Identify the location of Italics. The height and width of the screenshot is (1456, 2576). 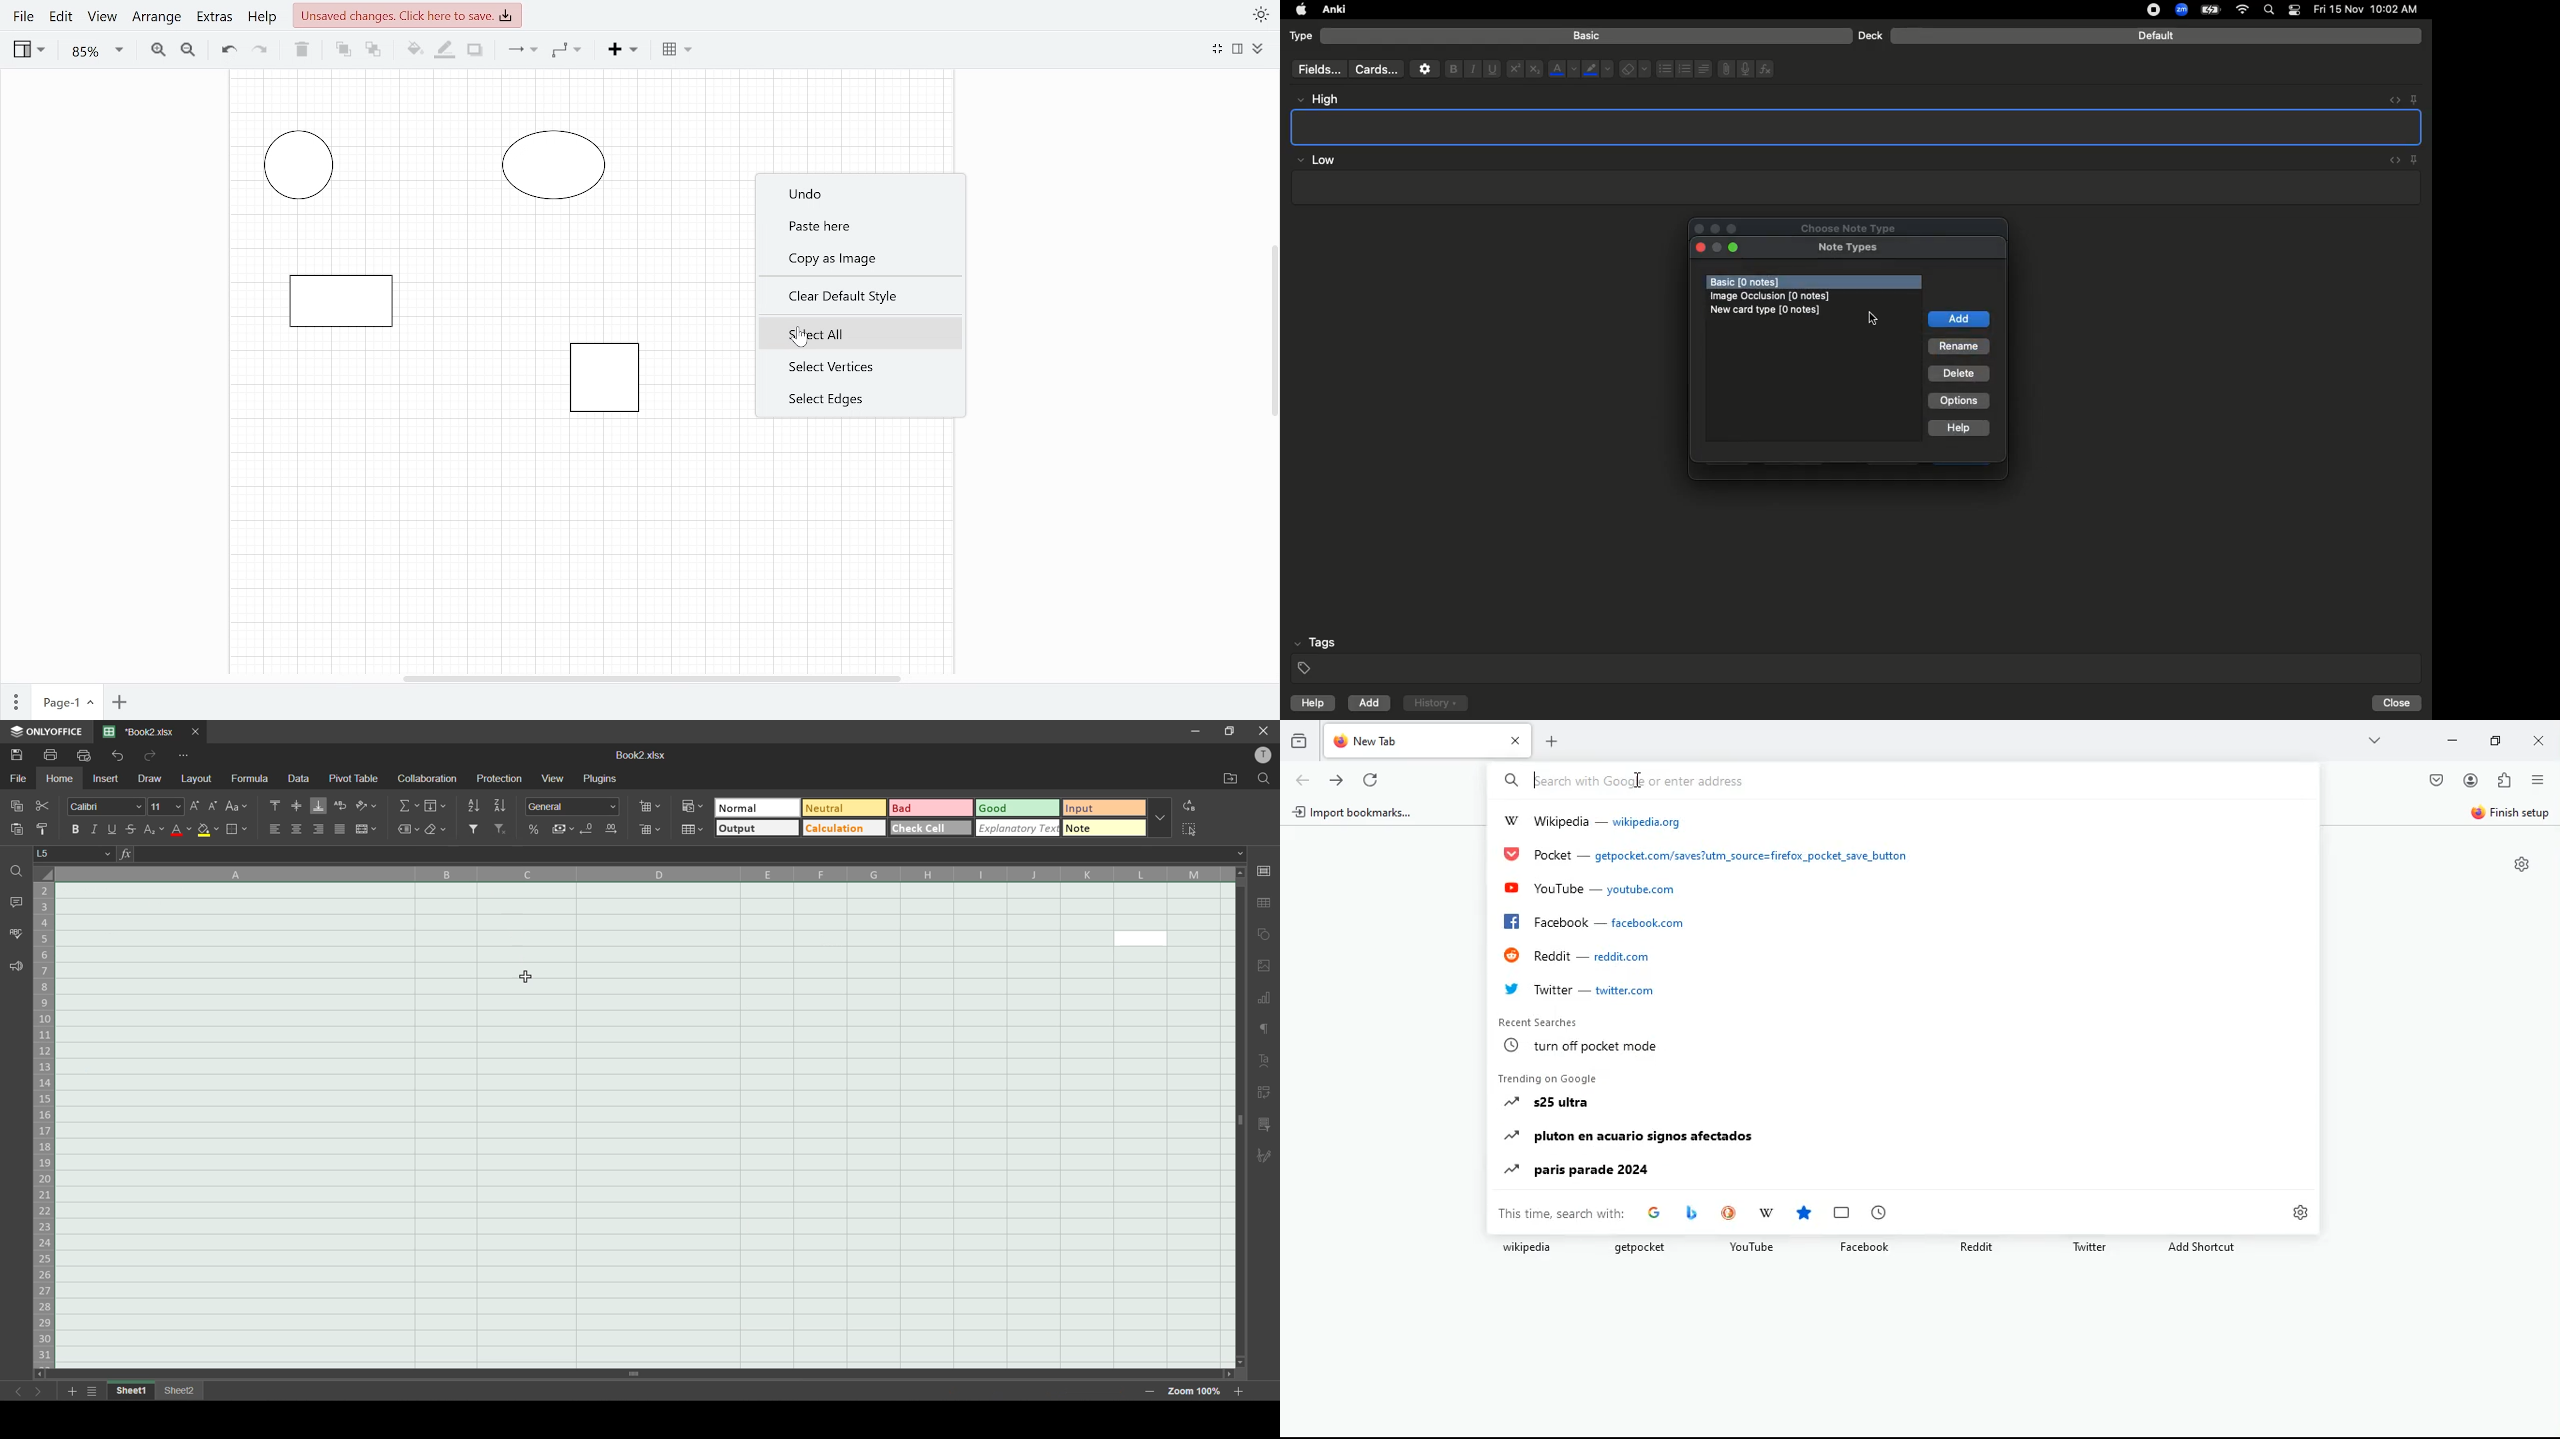
(1470, 70).